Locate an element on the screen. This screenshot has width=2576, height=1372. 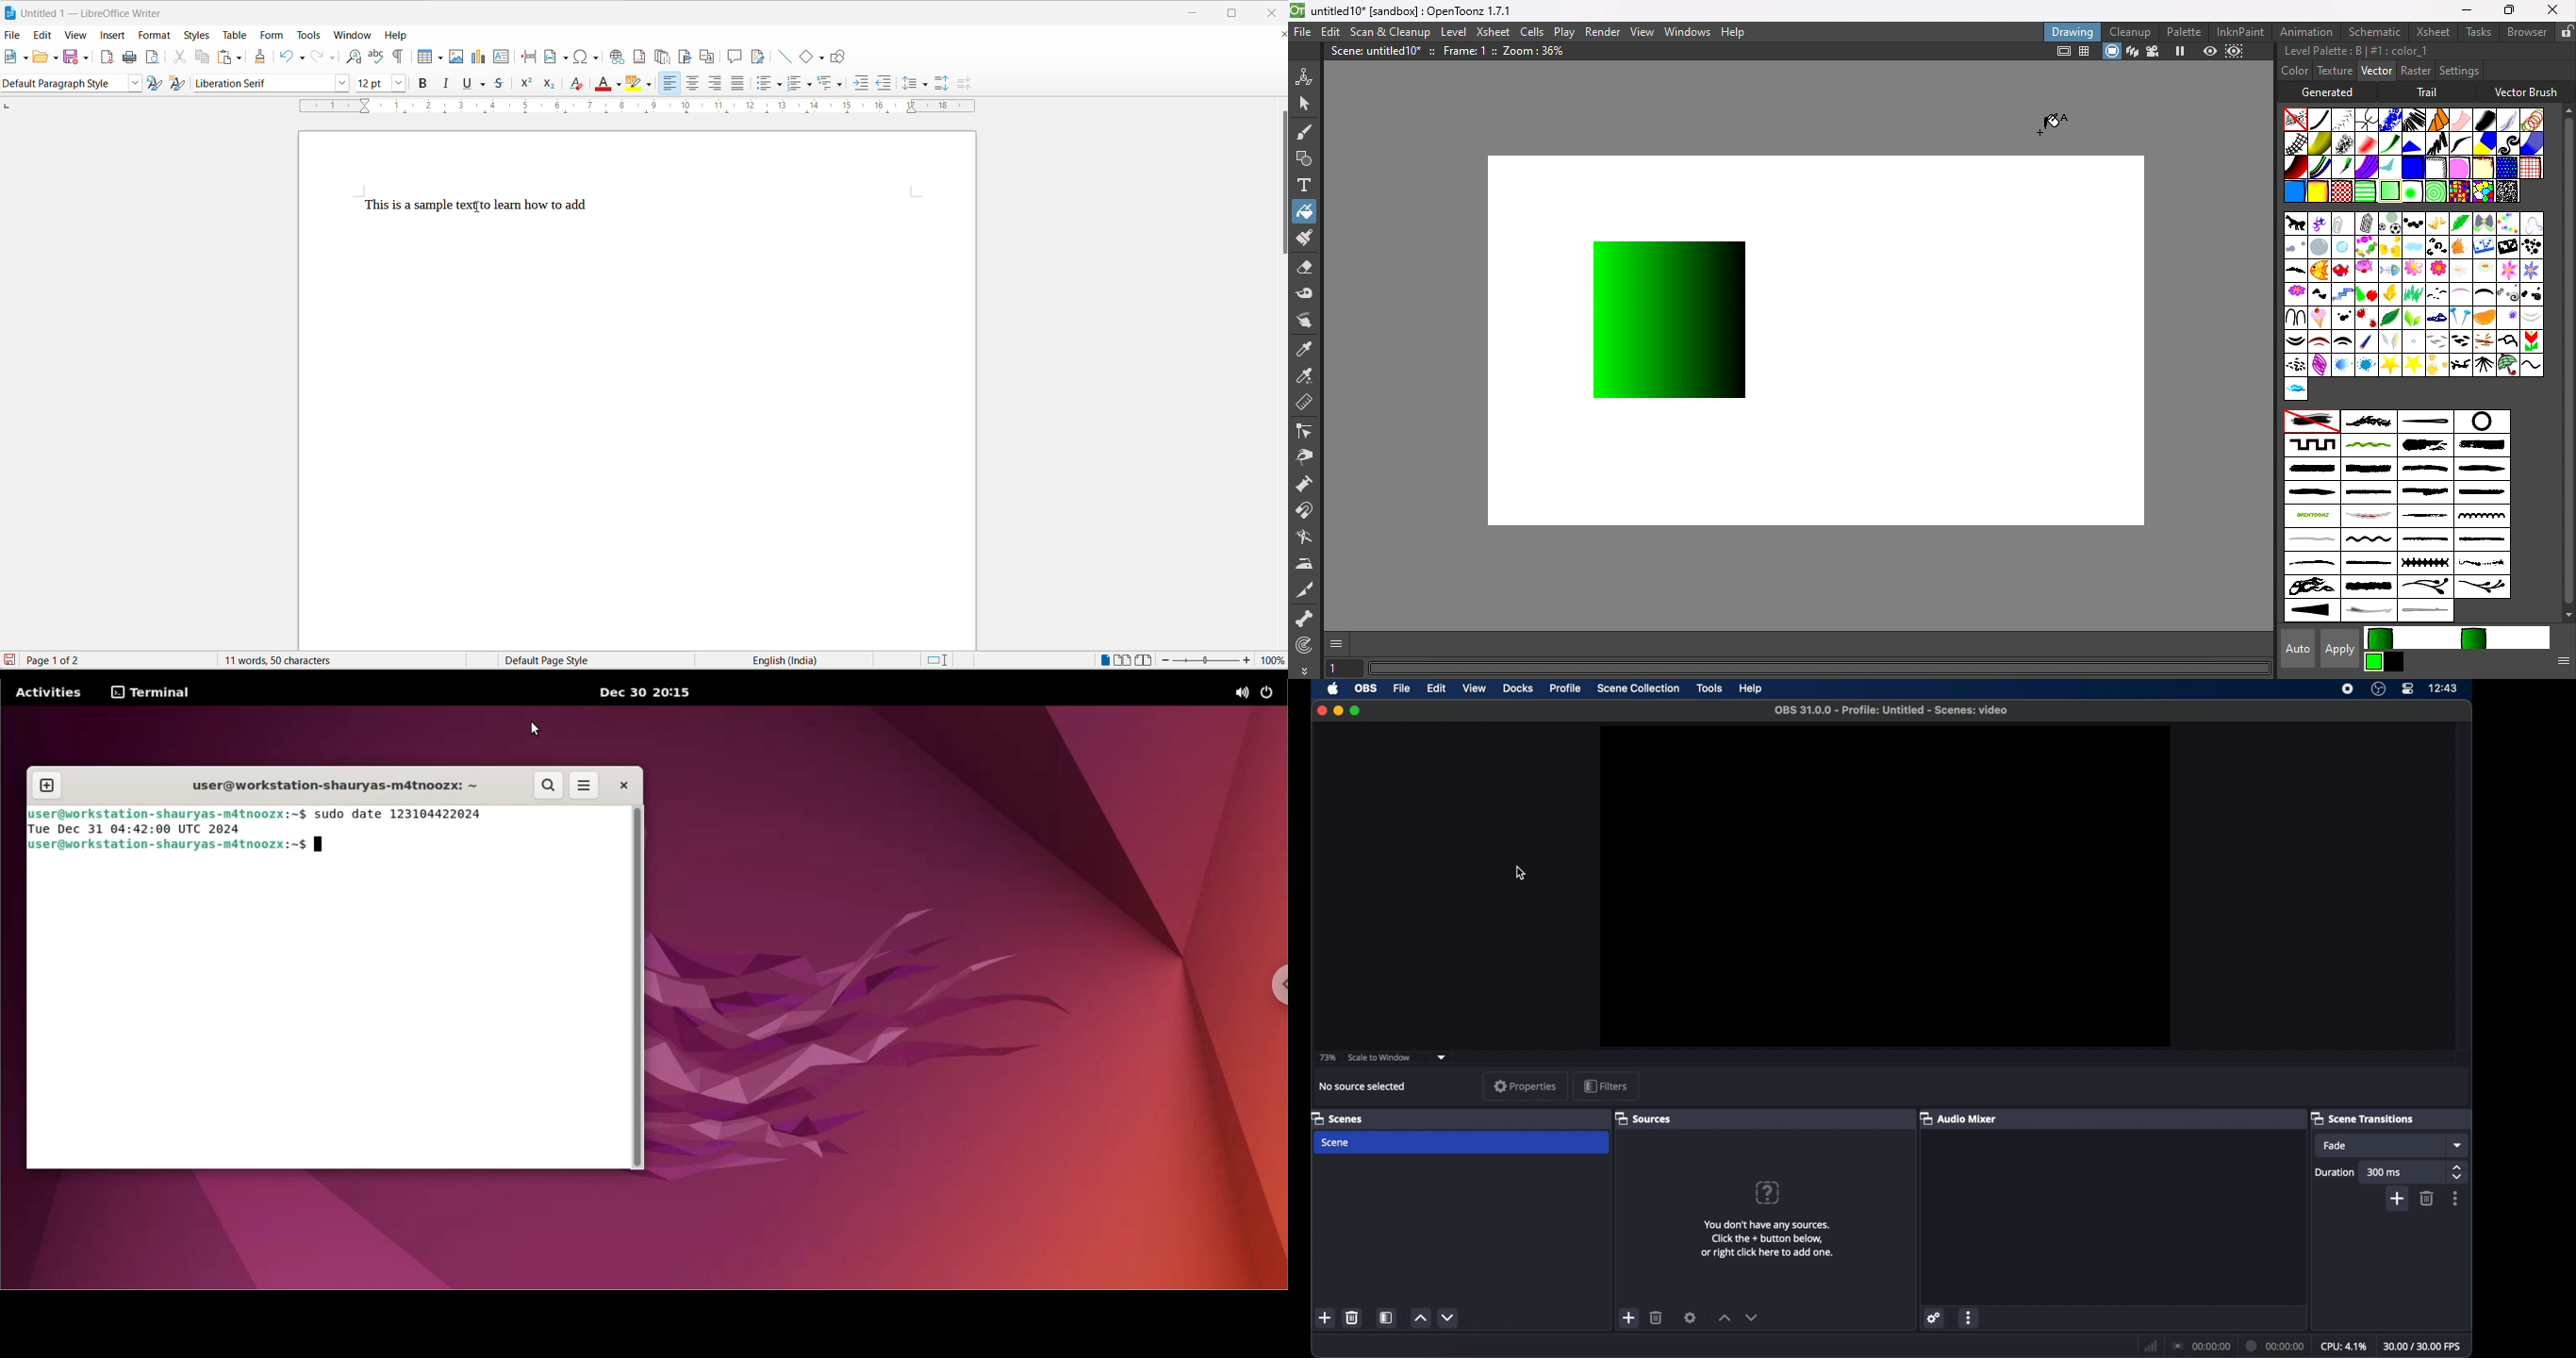
scene filters is located at coordinates (1387, 1317).